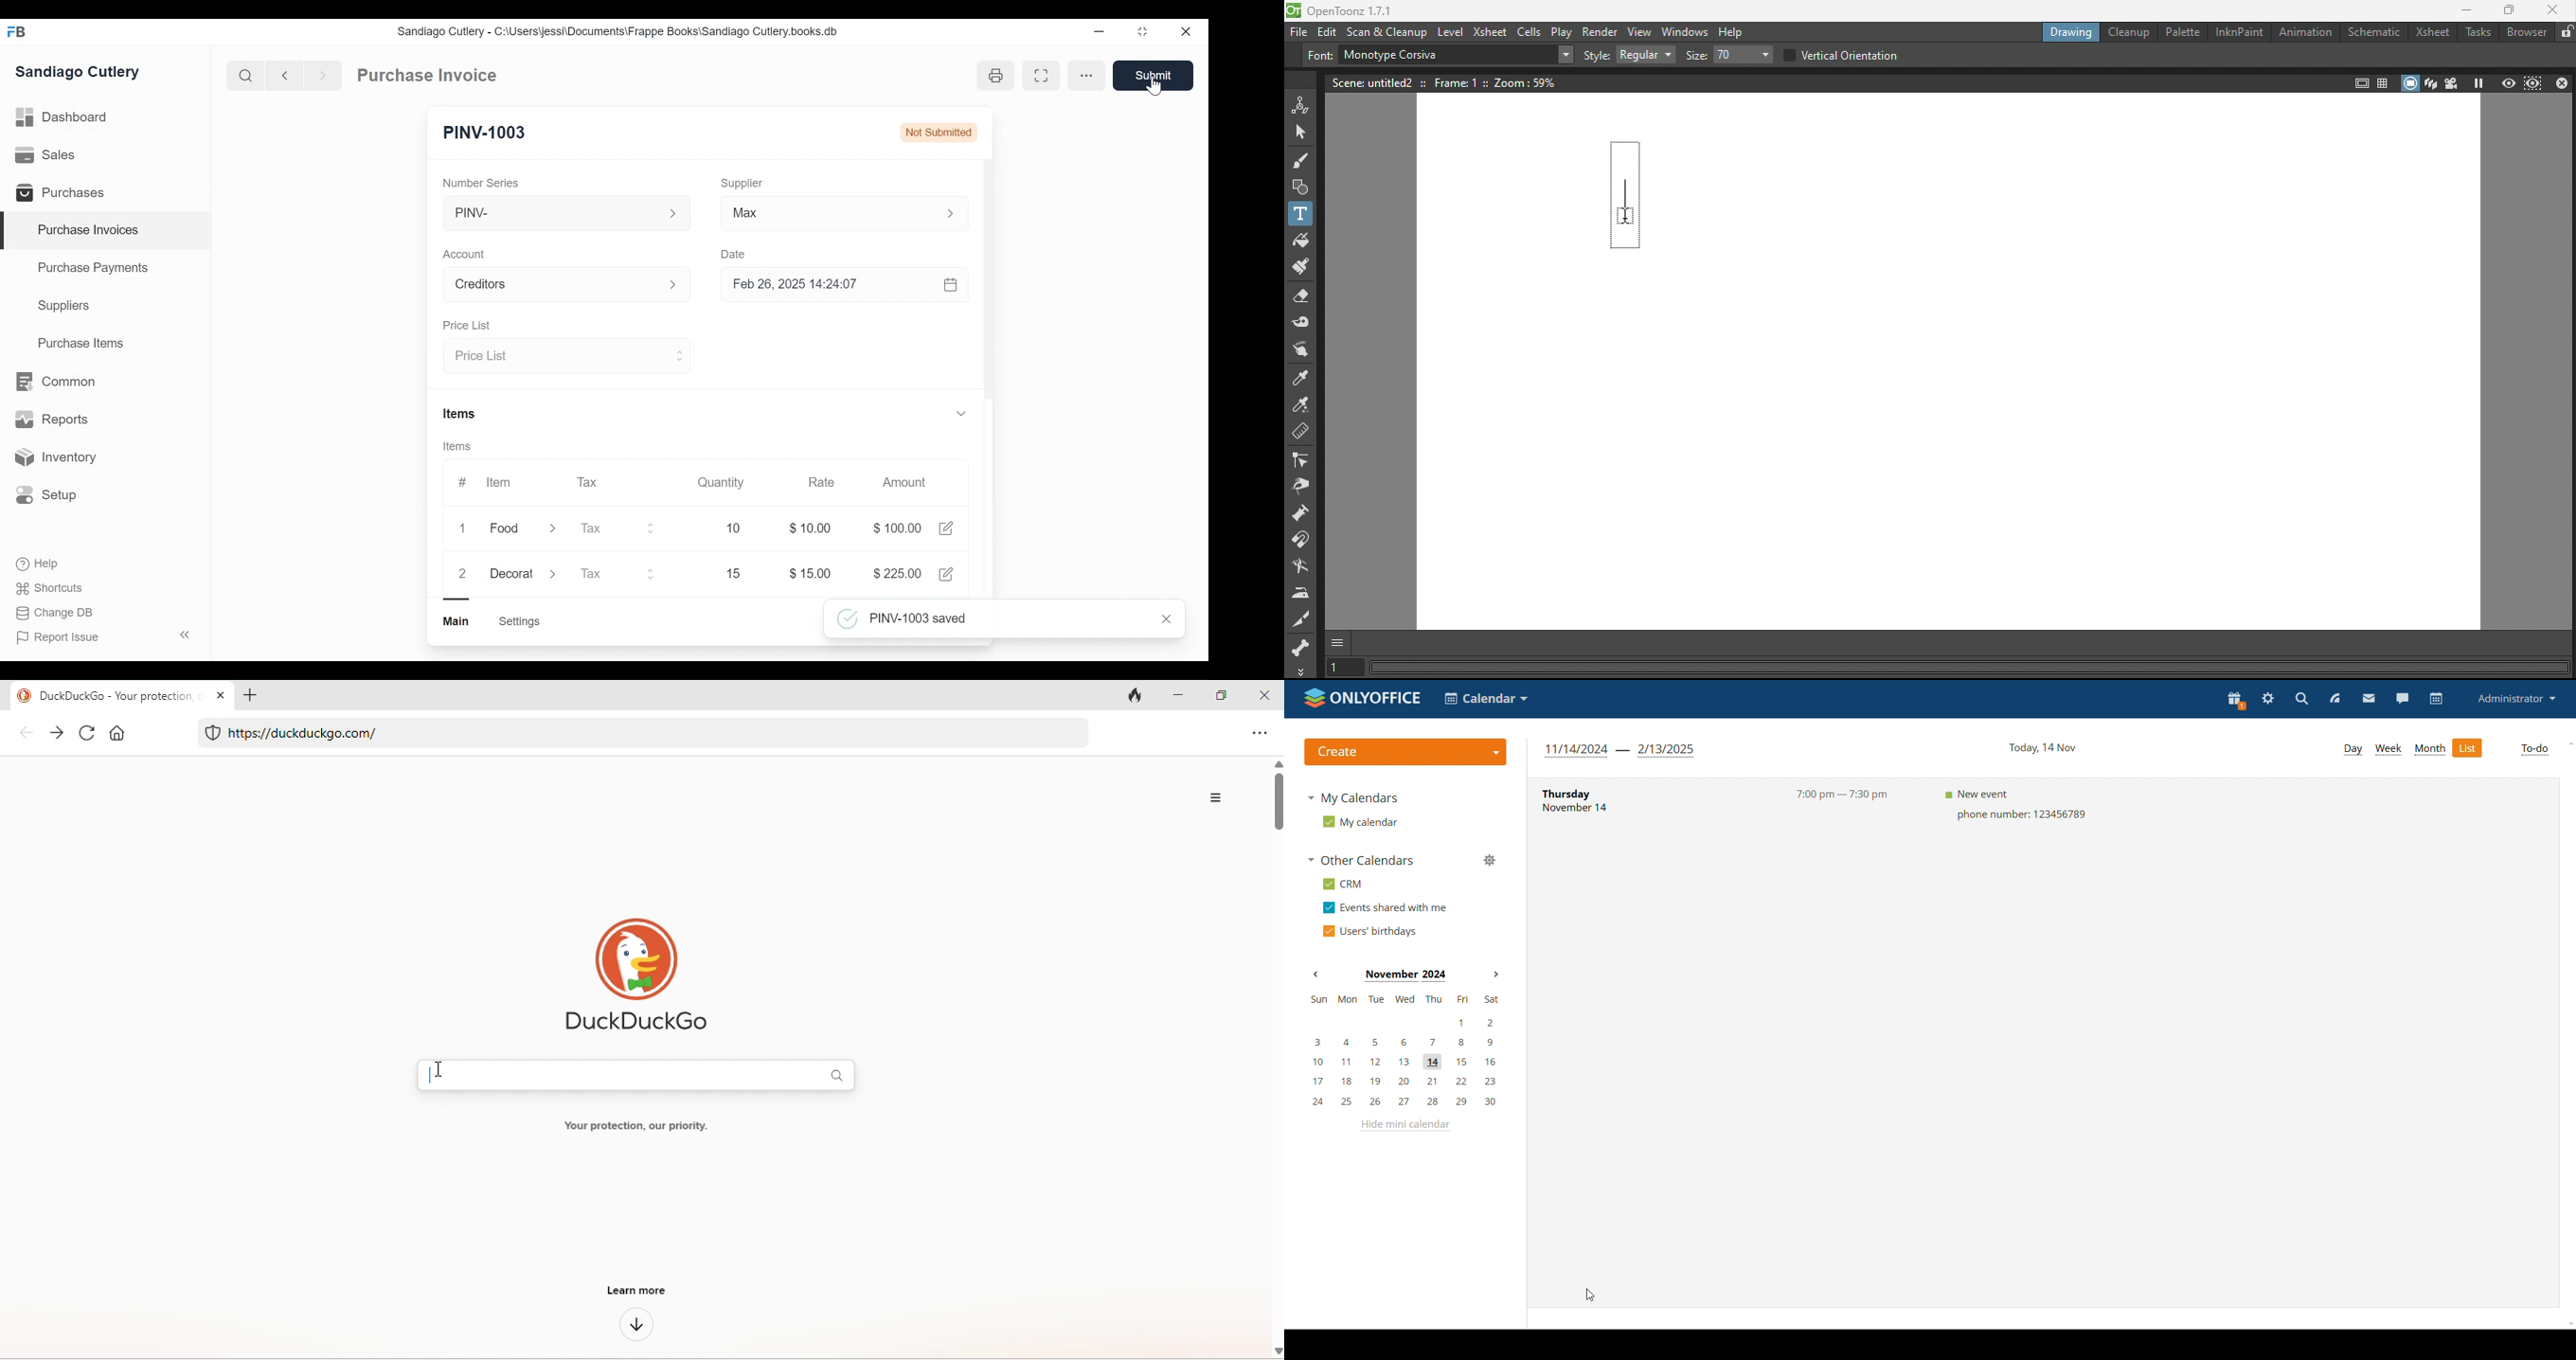 The height and width of the screenshot is (1372, 2576). Describe the element at coordinates (1185, 32) in the screenshot. I see `close` at that location.